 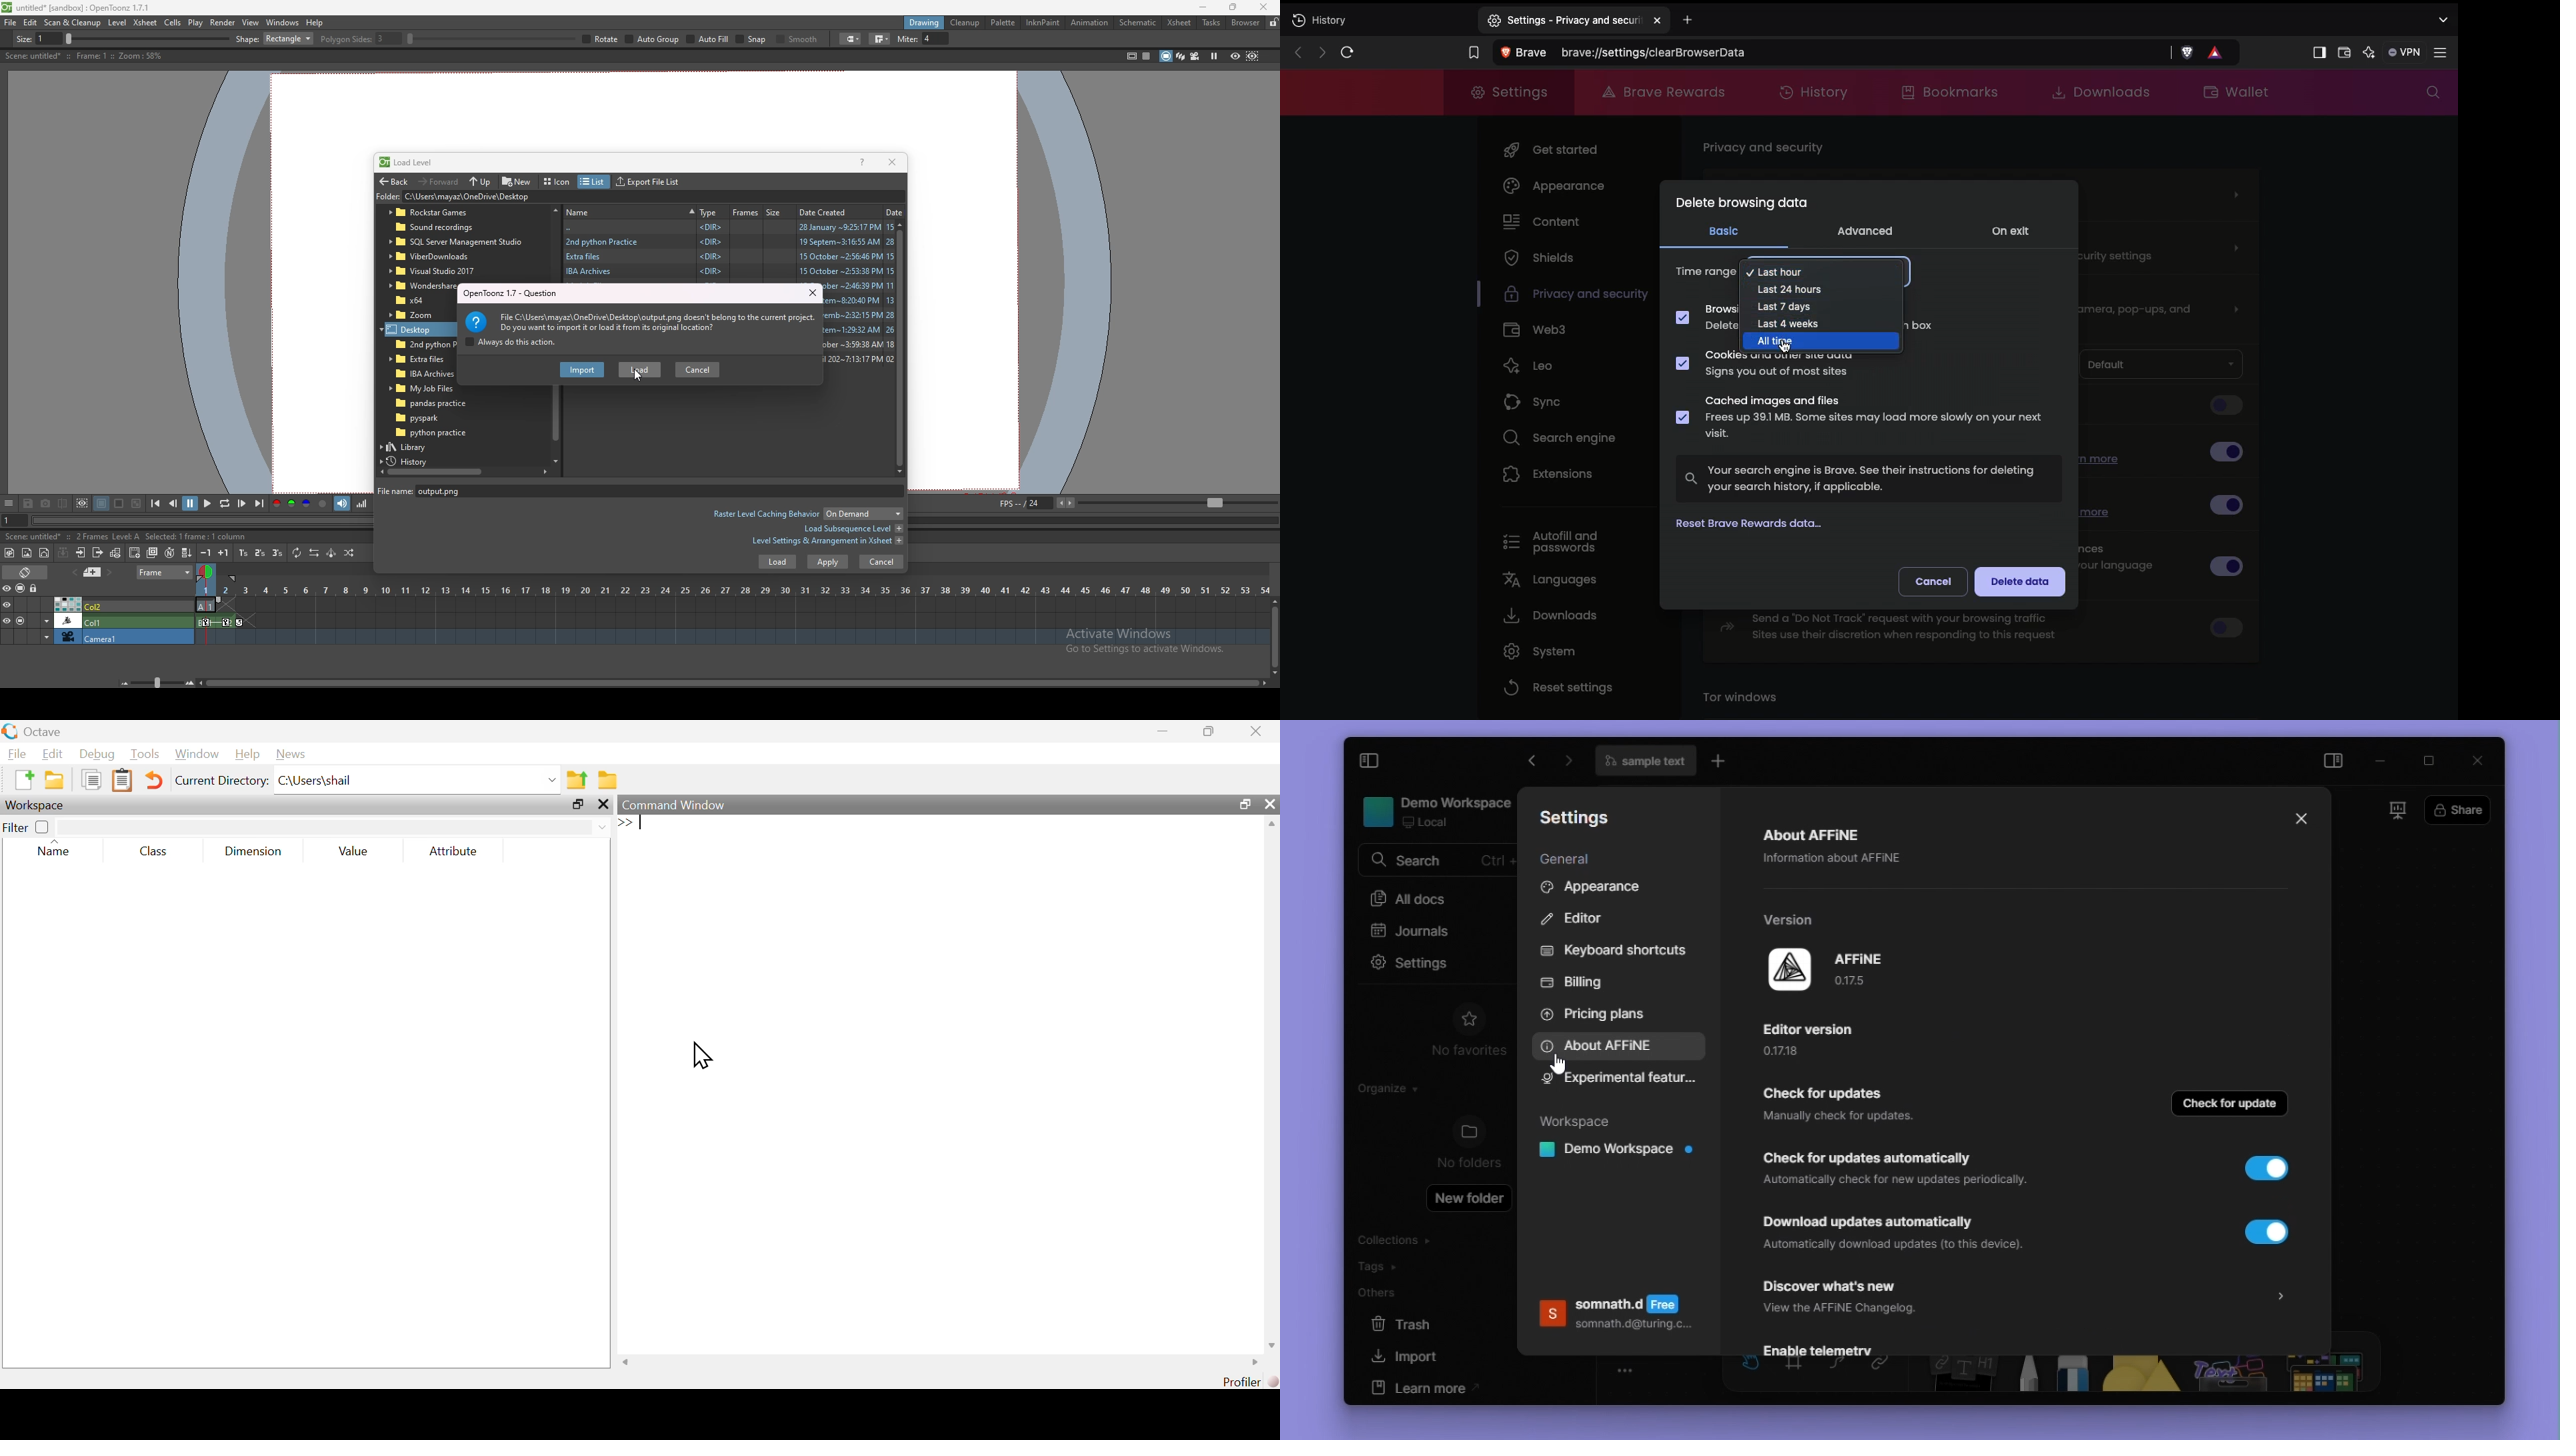 What do you see at coordinates (592, 182) in the screenshot?
I see `list` at bounding box center [592, 182].